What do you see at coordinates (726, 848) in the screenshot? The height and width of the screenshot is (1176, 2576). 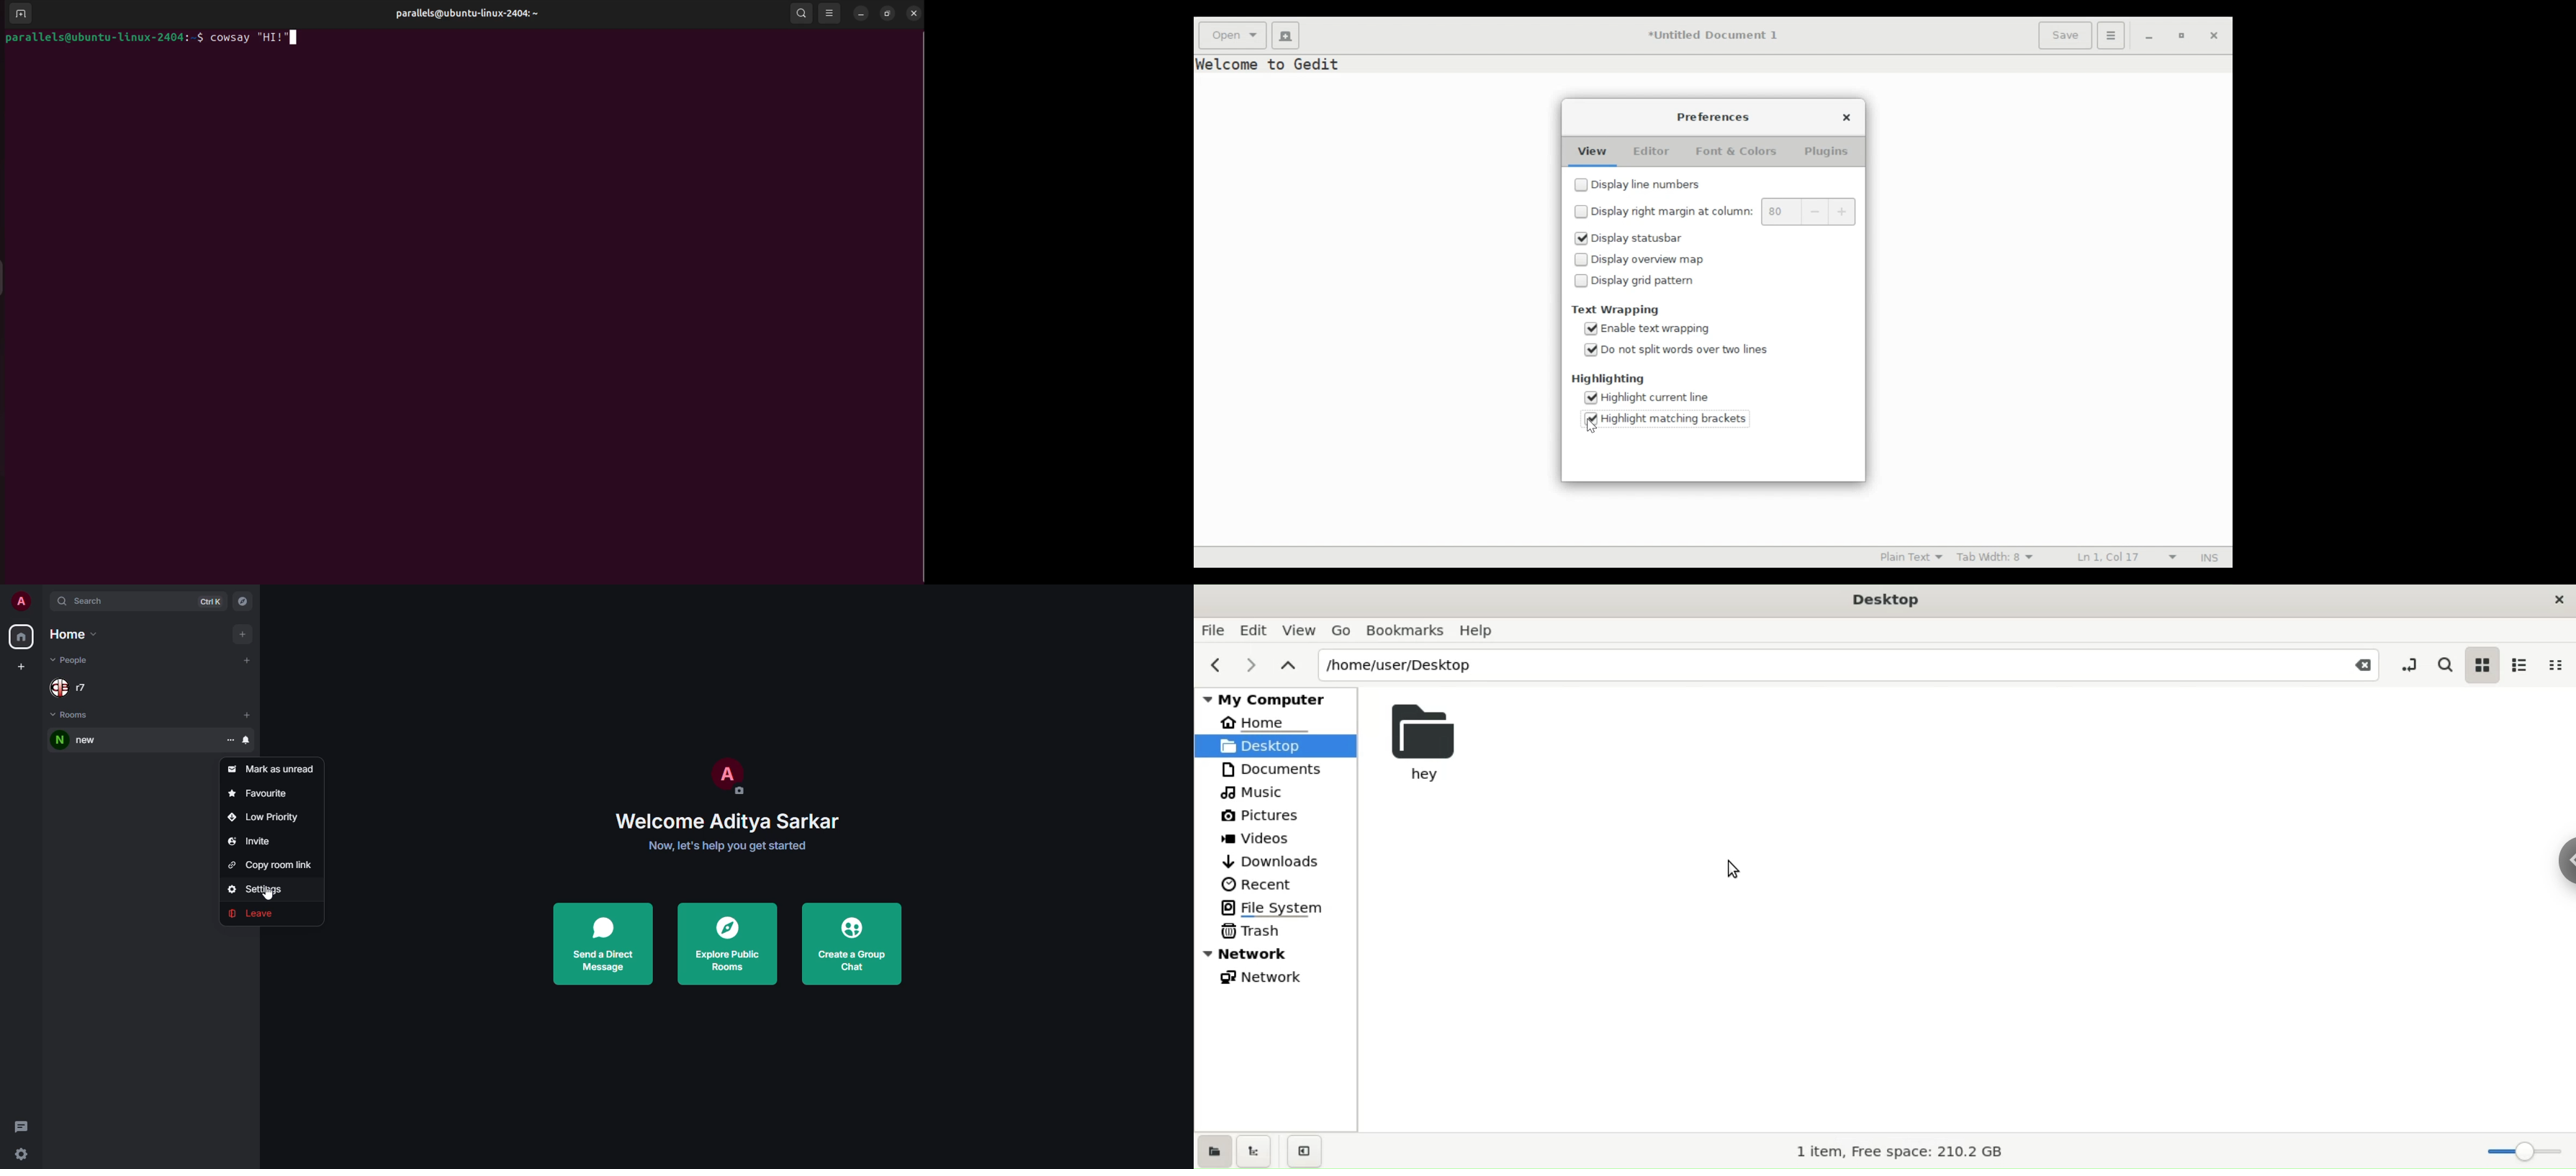 I see `Now, let's help you get started` at bounding box center [726, 848].